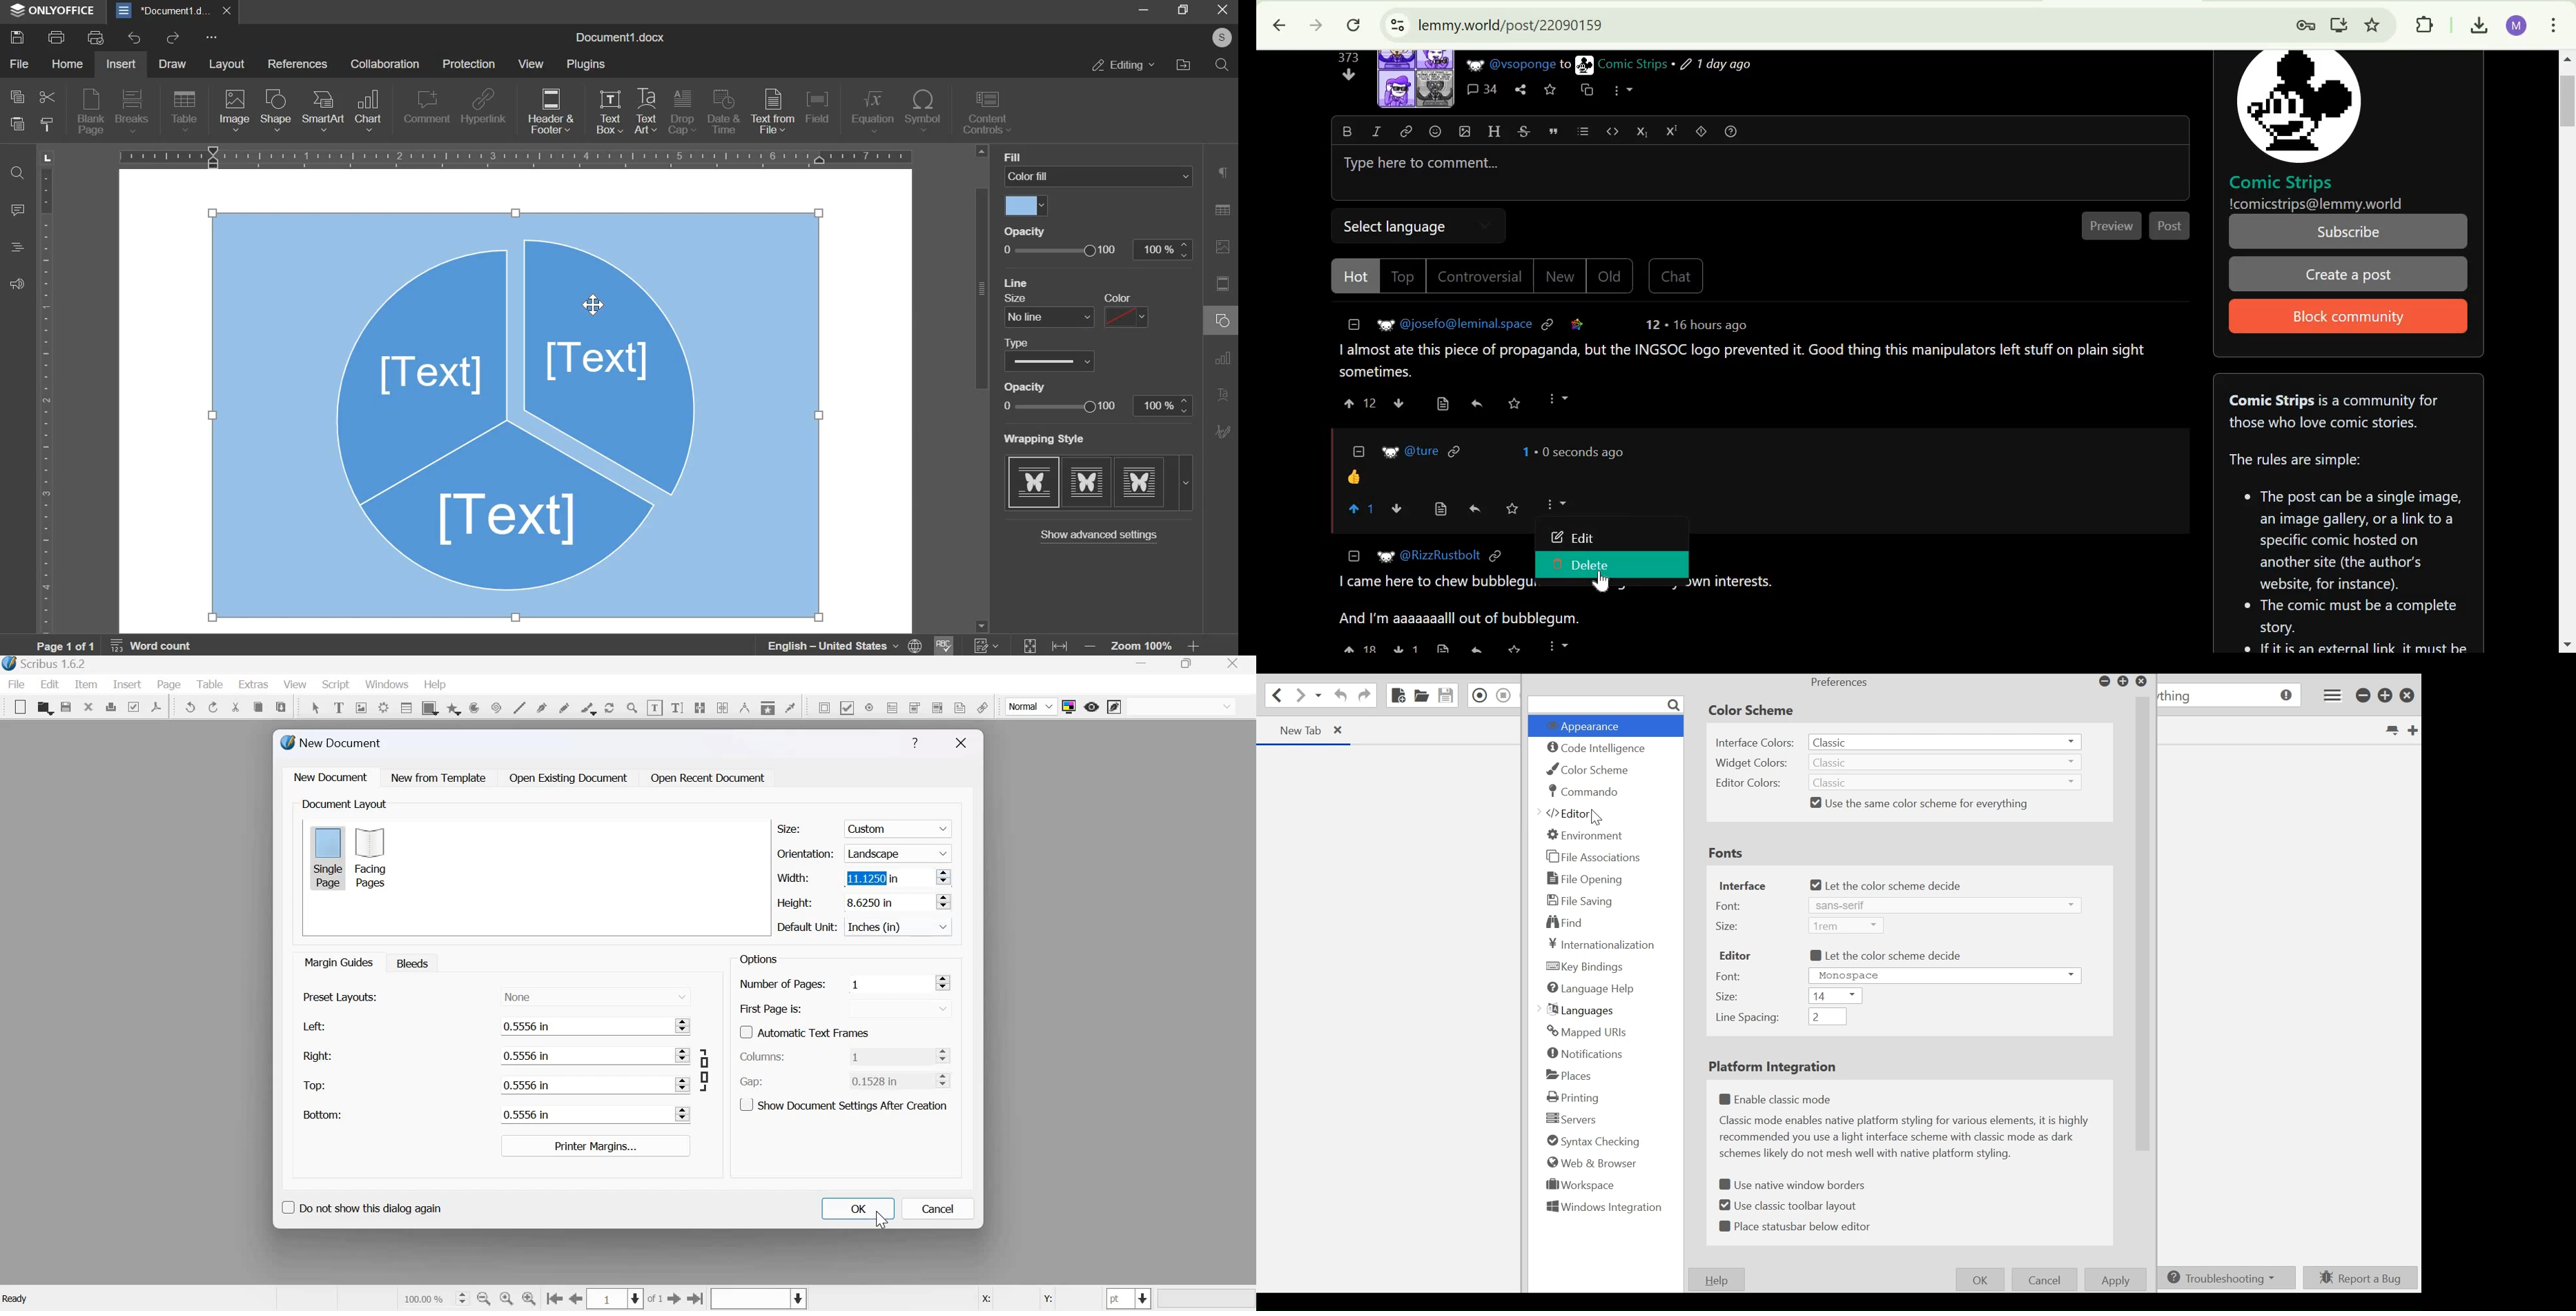 The width and height of the screenshot is (2576, 1316). I want to click on subscript, so click(1642, 131).